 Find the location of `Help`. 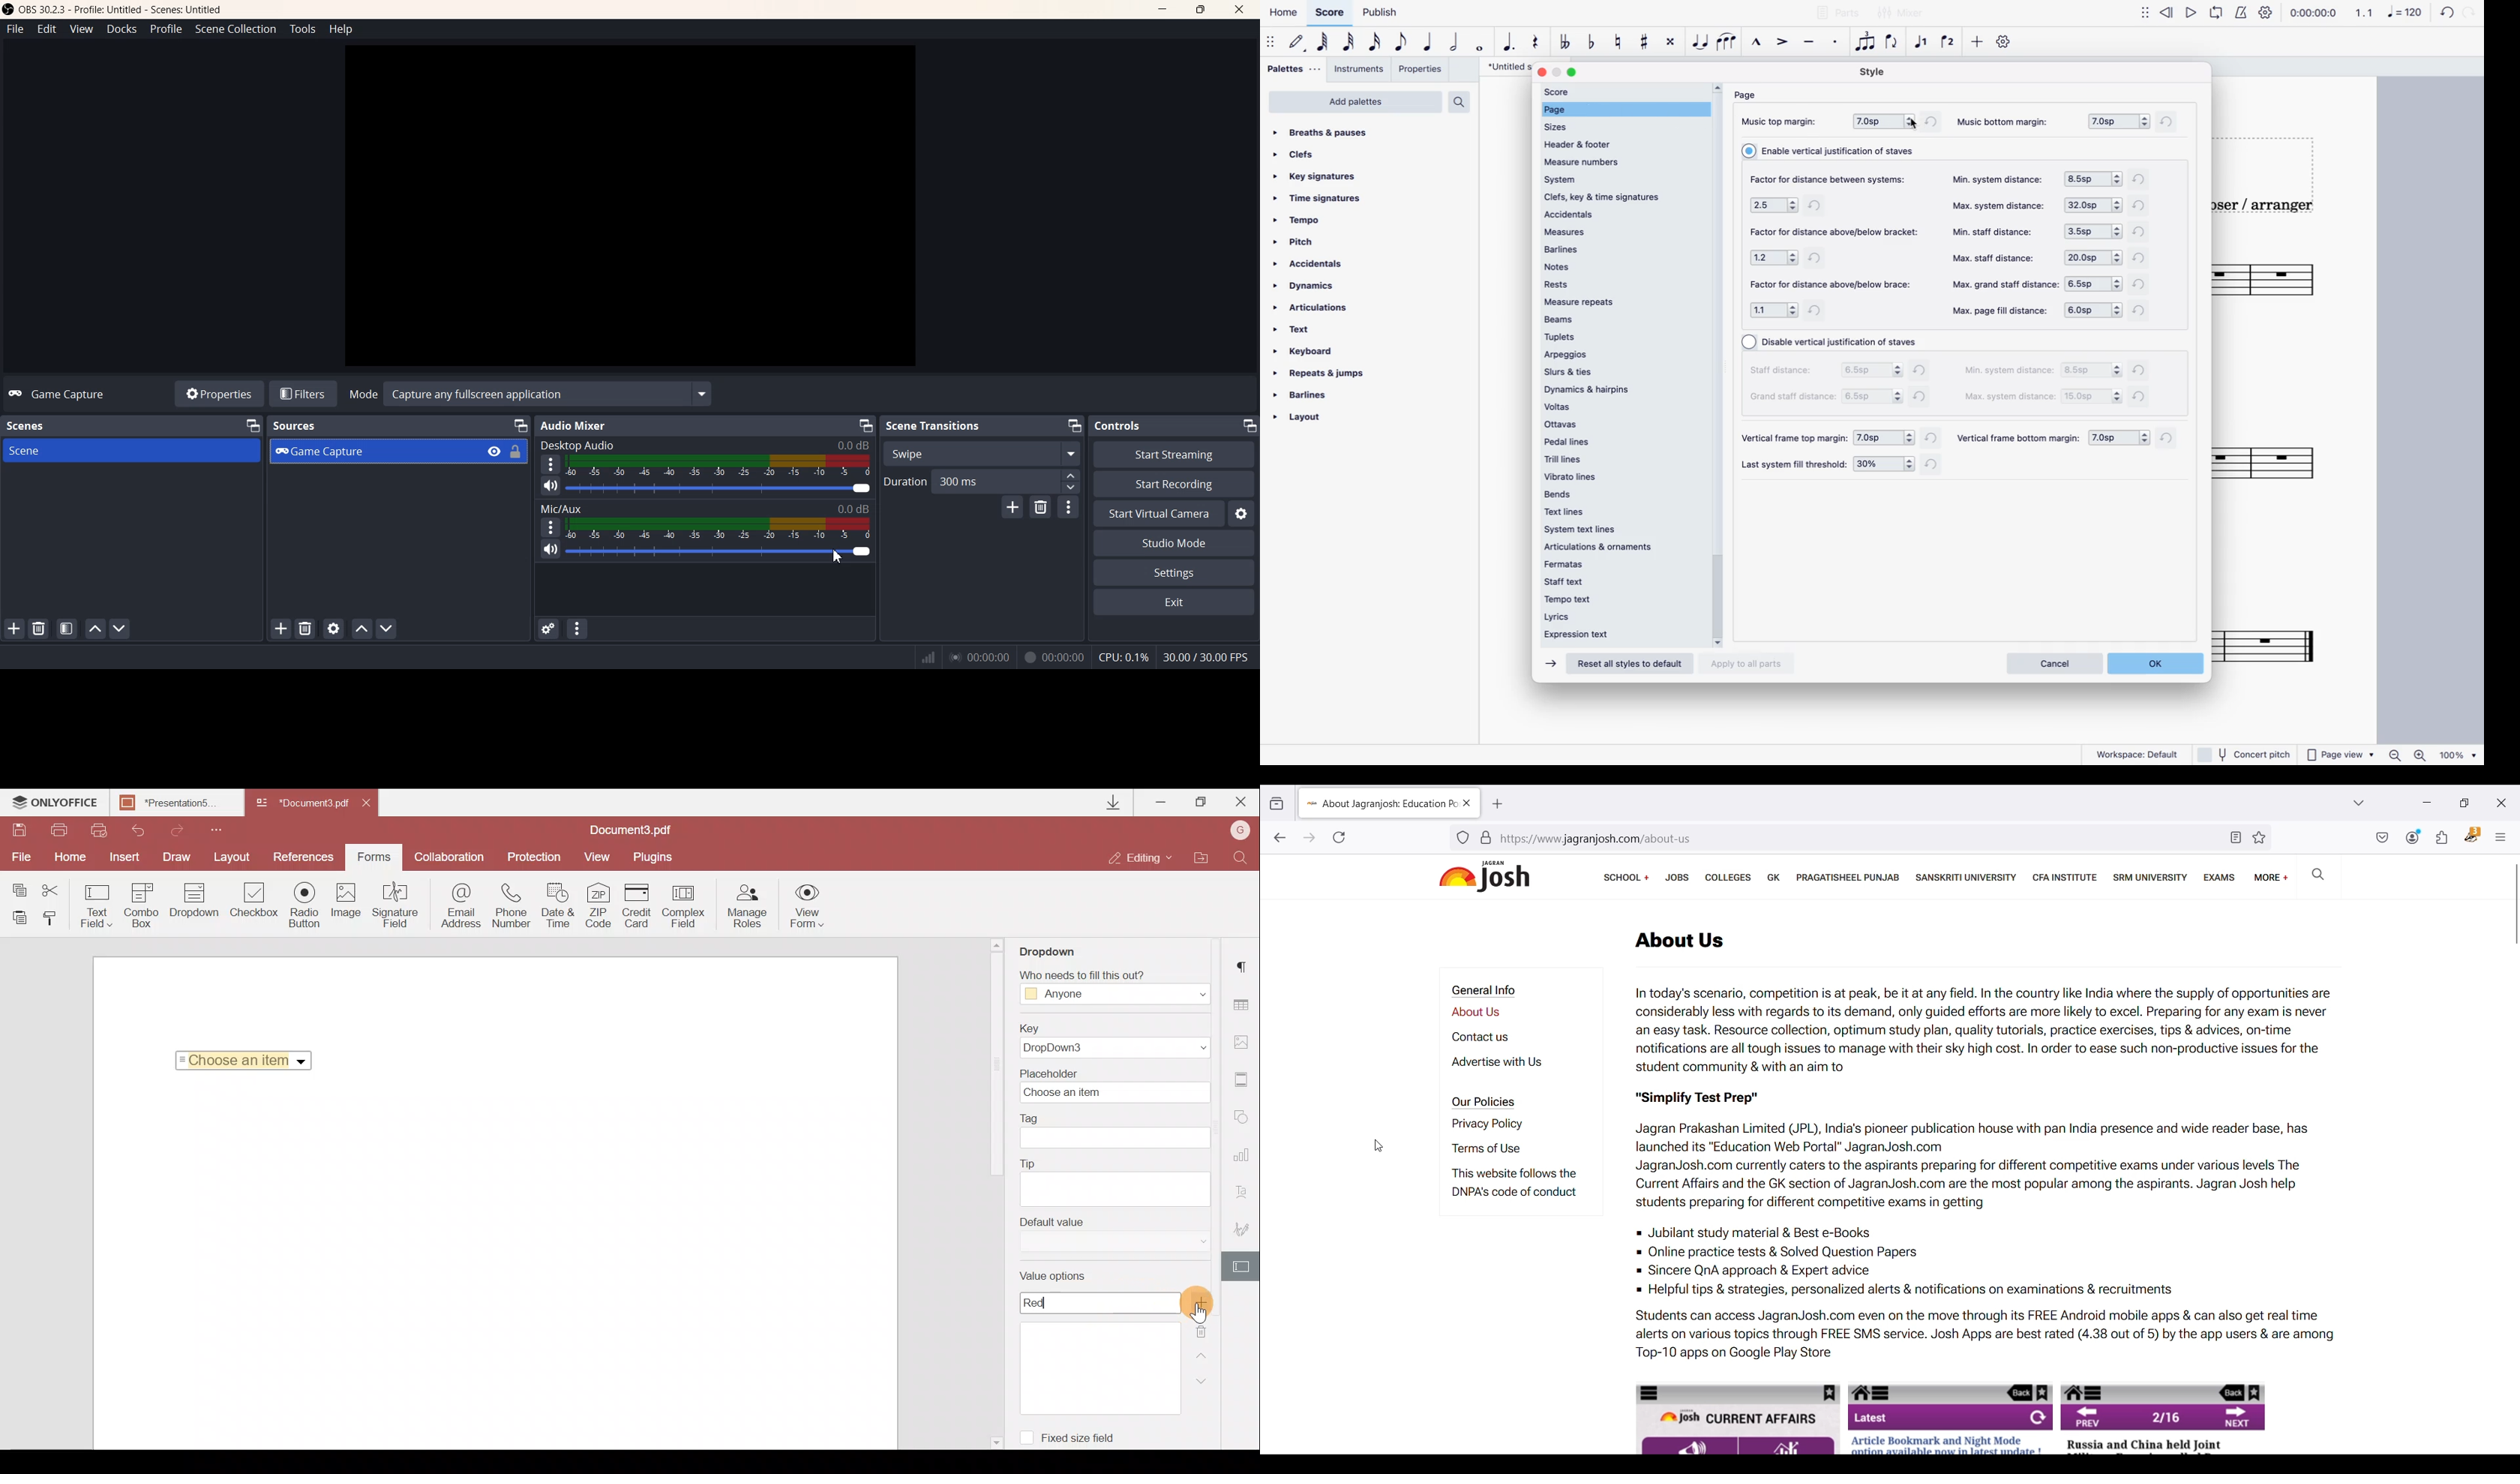

Help is located at coordinates (341, 30).